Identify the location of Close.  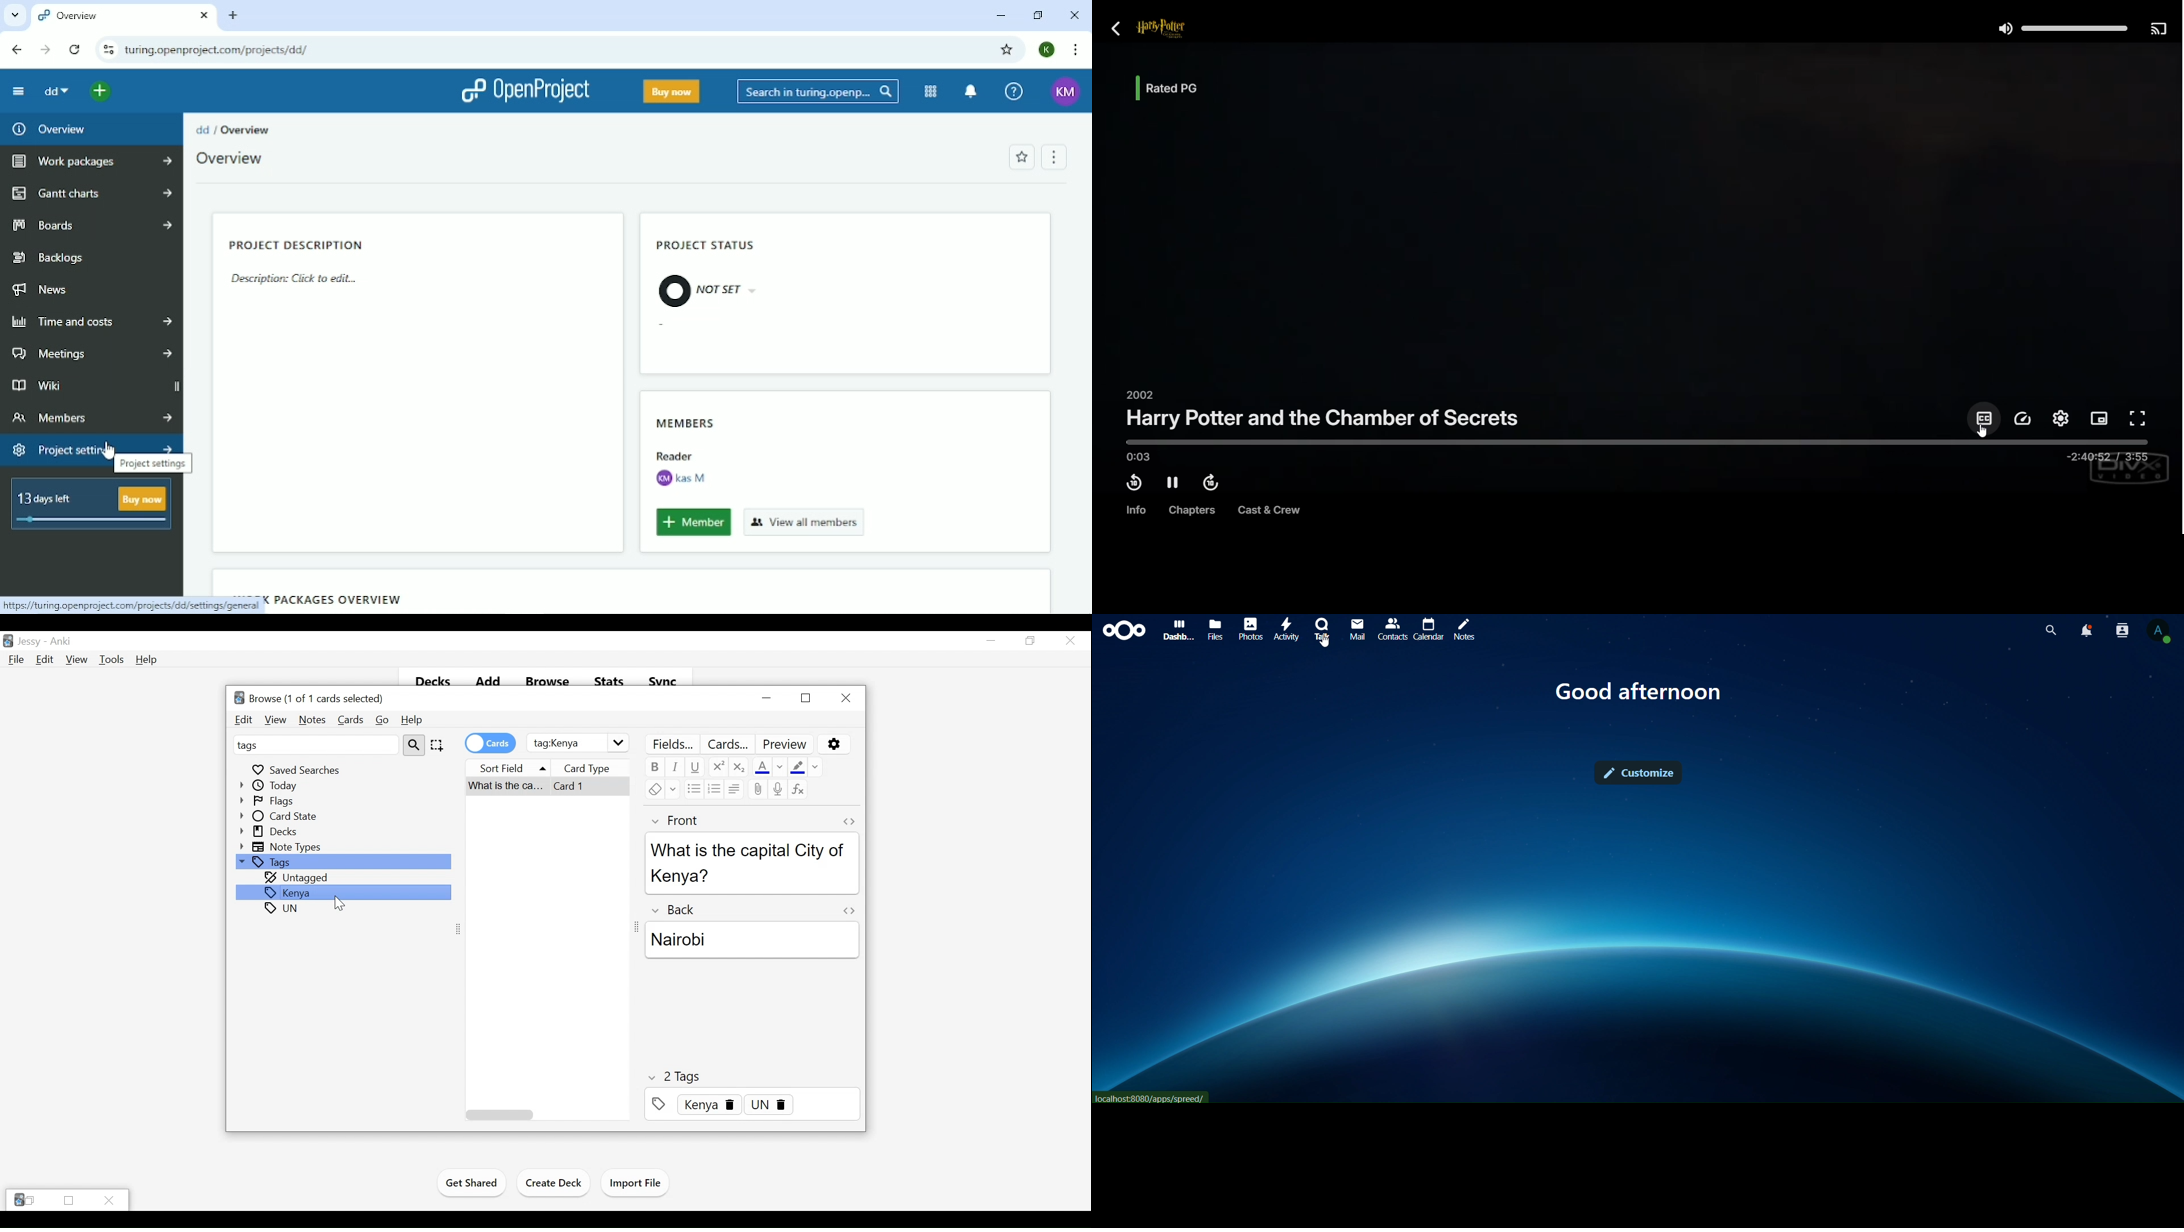
(845, 698).